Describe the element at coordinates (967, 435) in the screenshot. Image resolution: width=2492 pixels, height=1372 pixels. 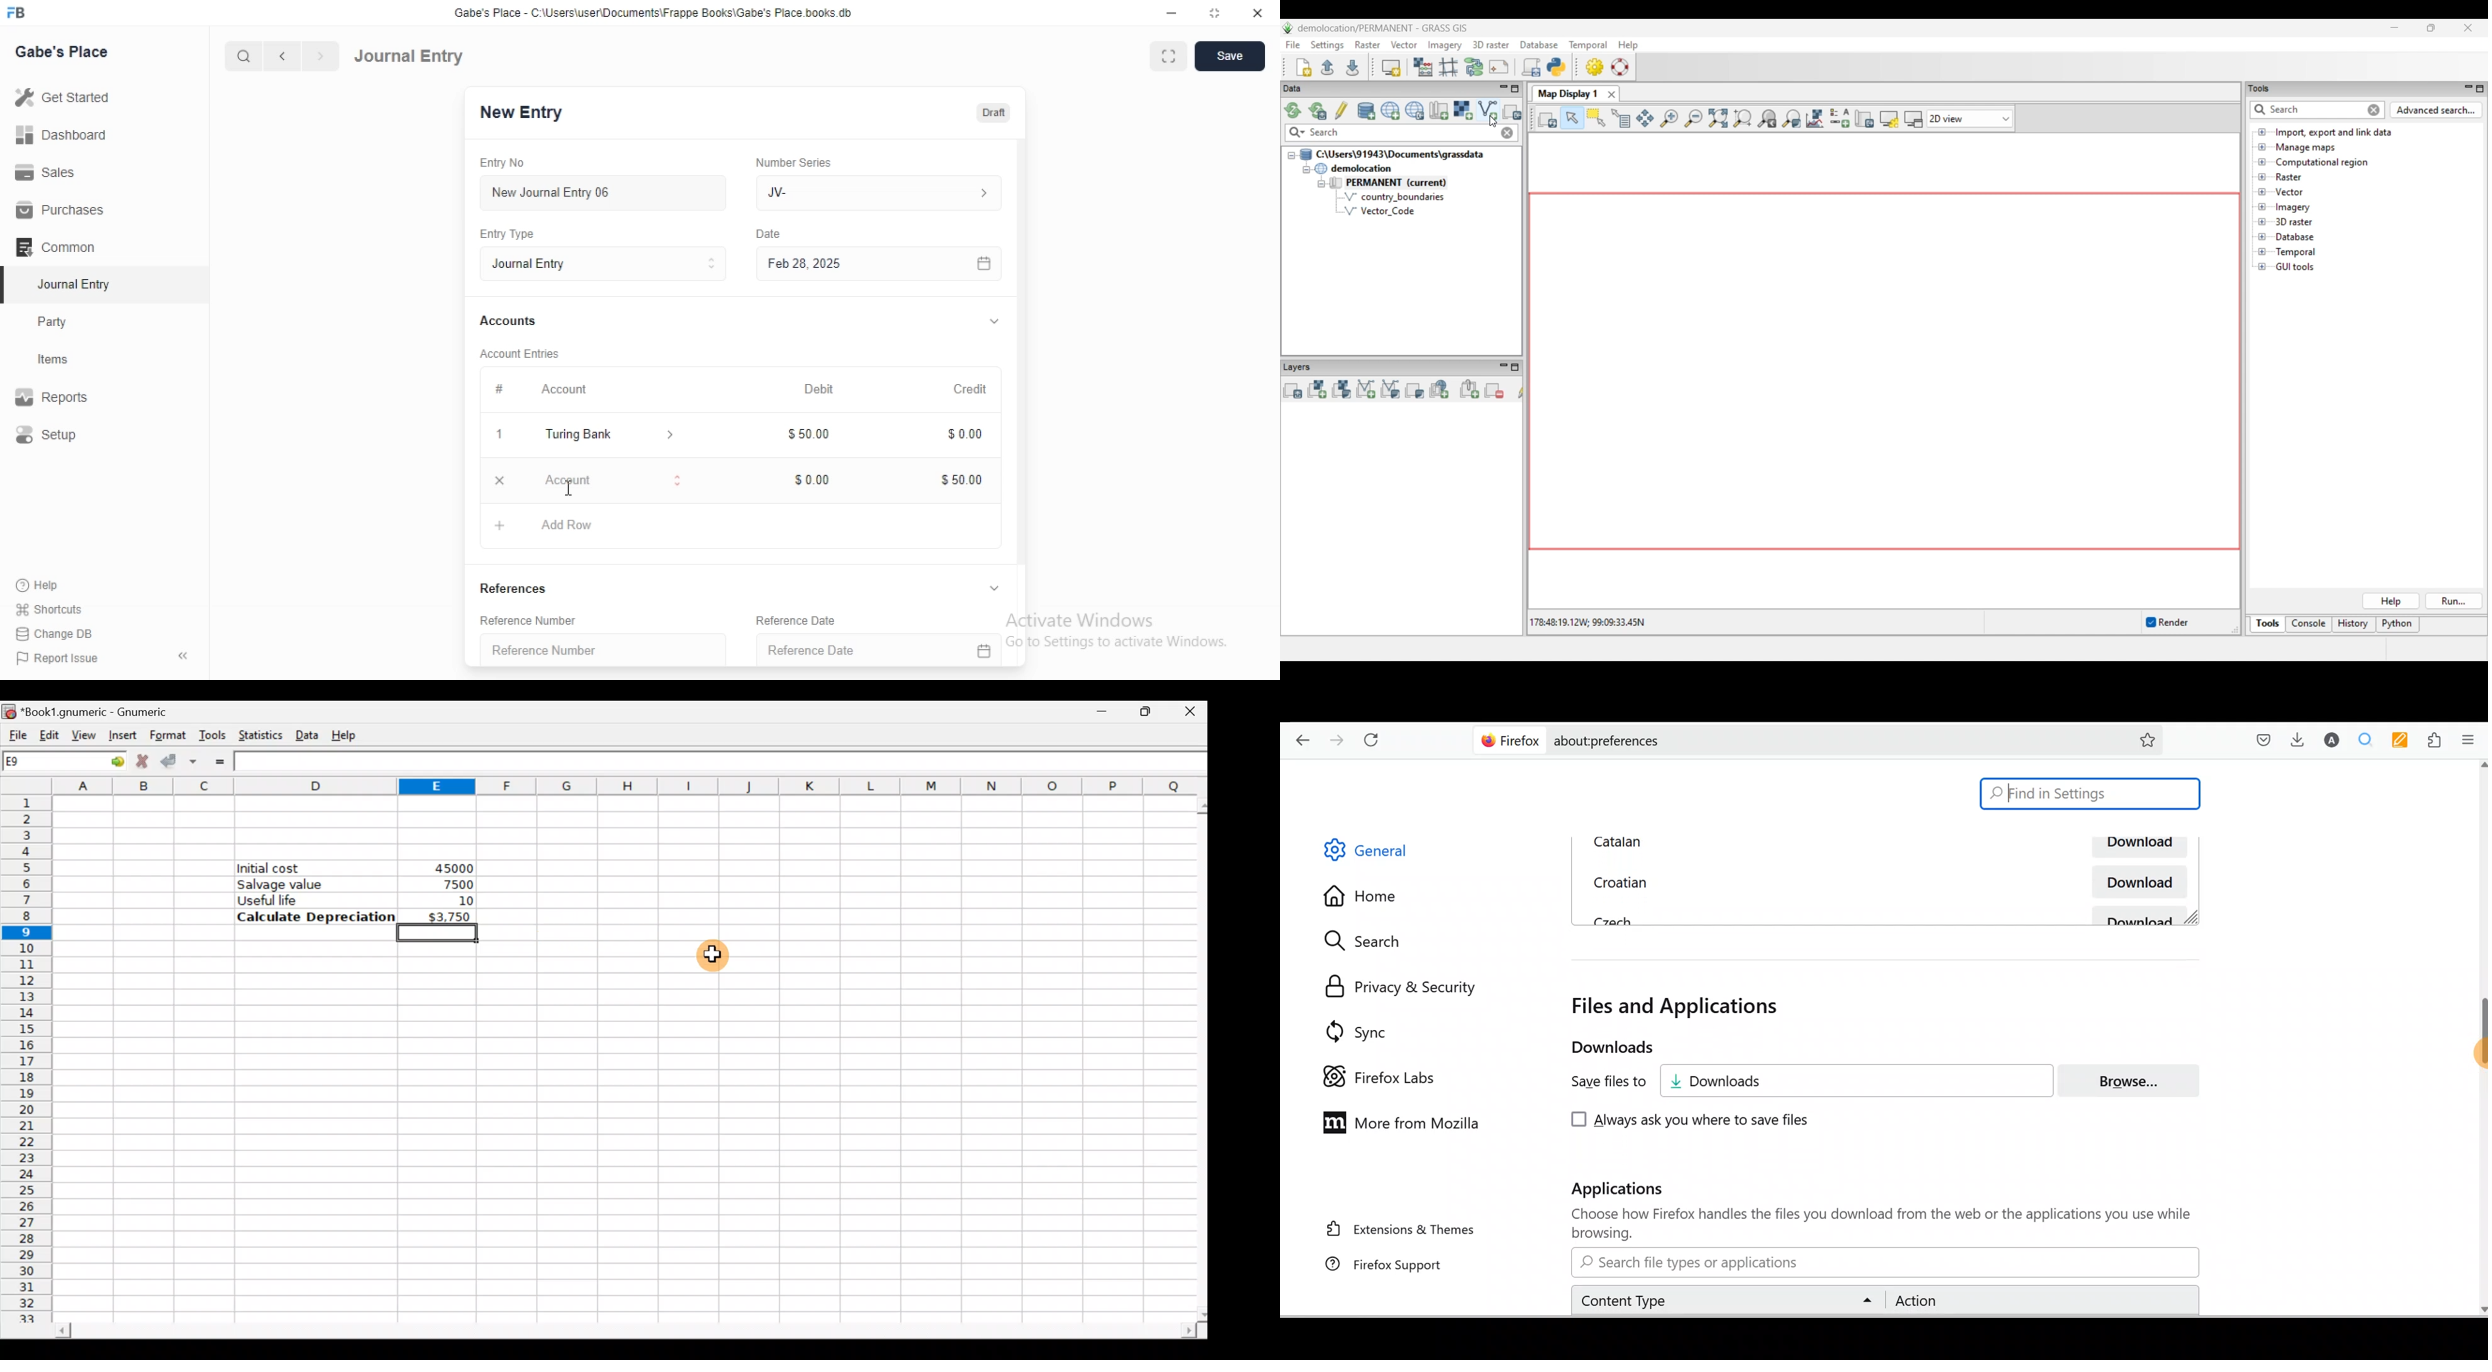
I see `$000` at that location.